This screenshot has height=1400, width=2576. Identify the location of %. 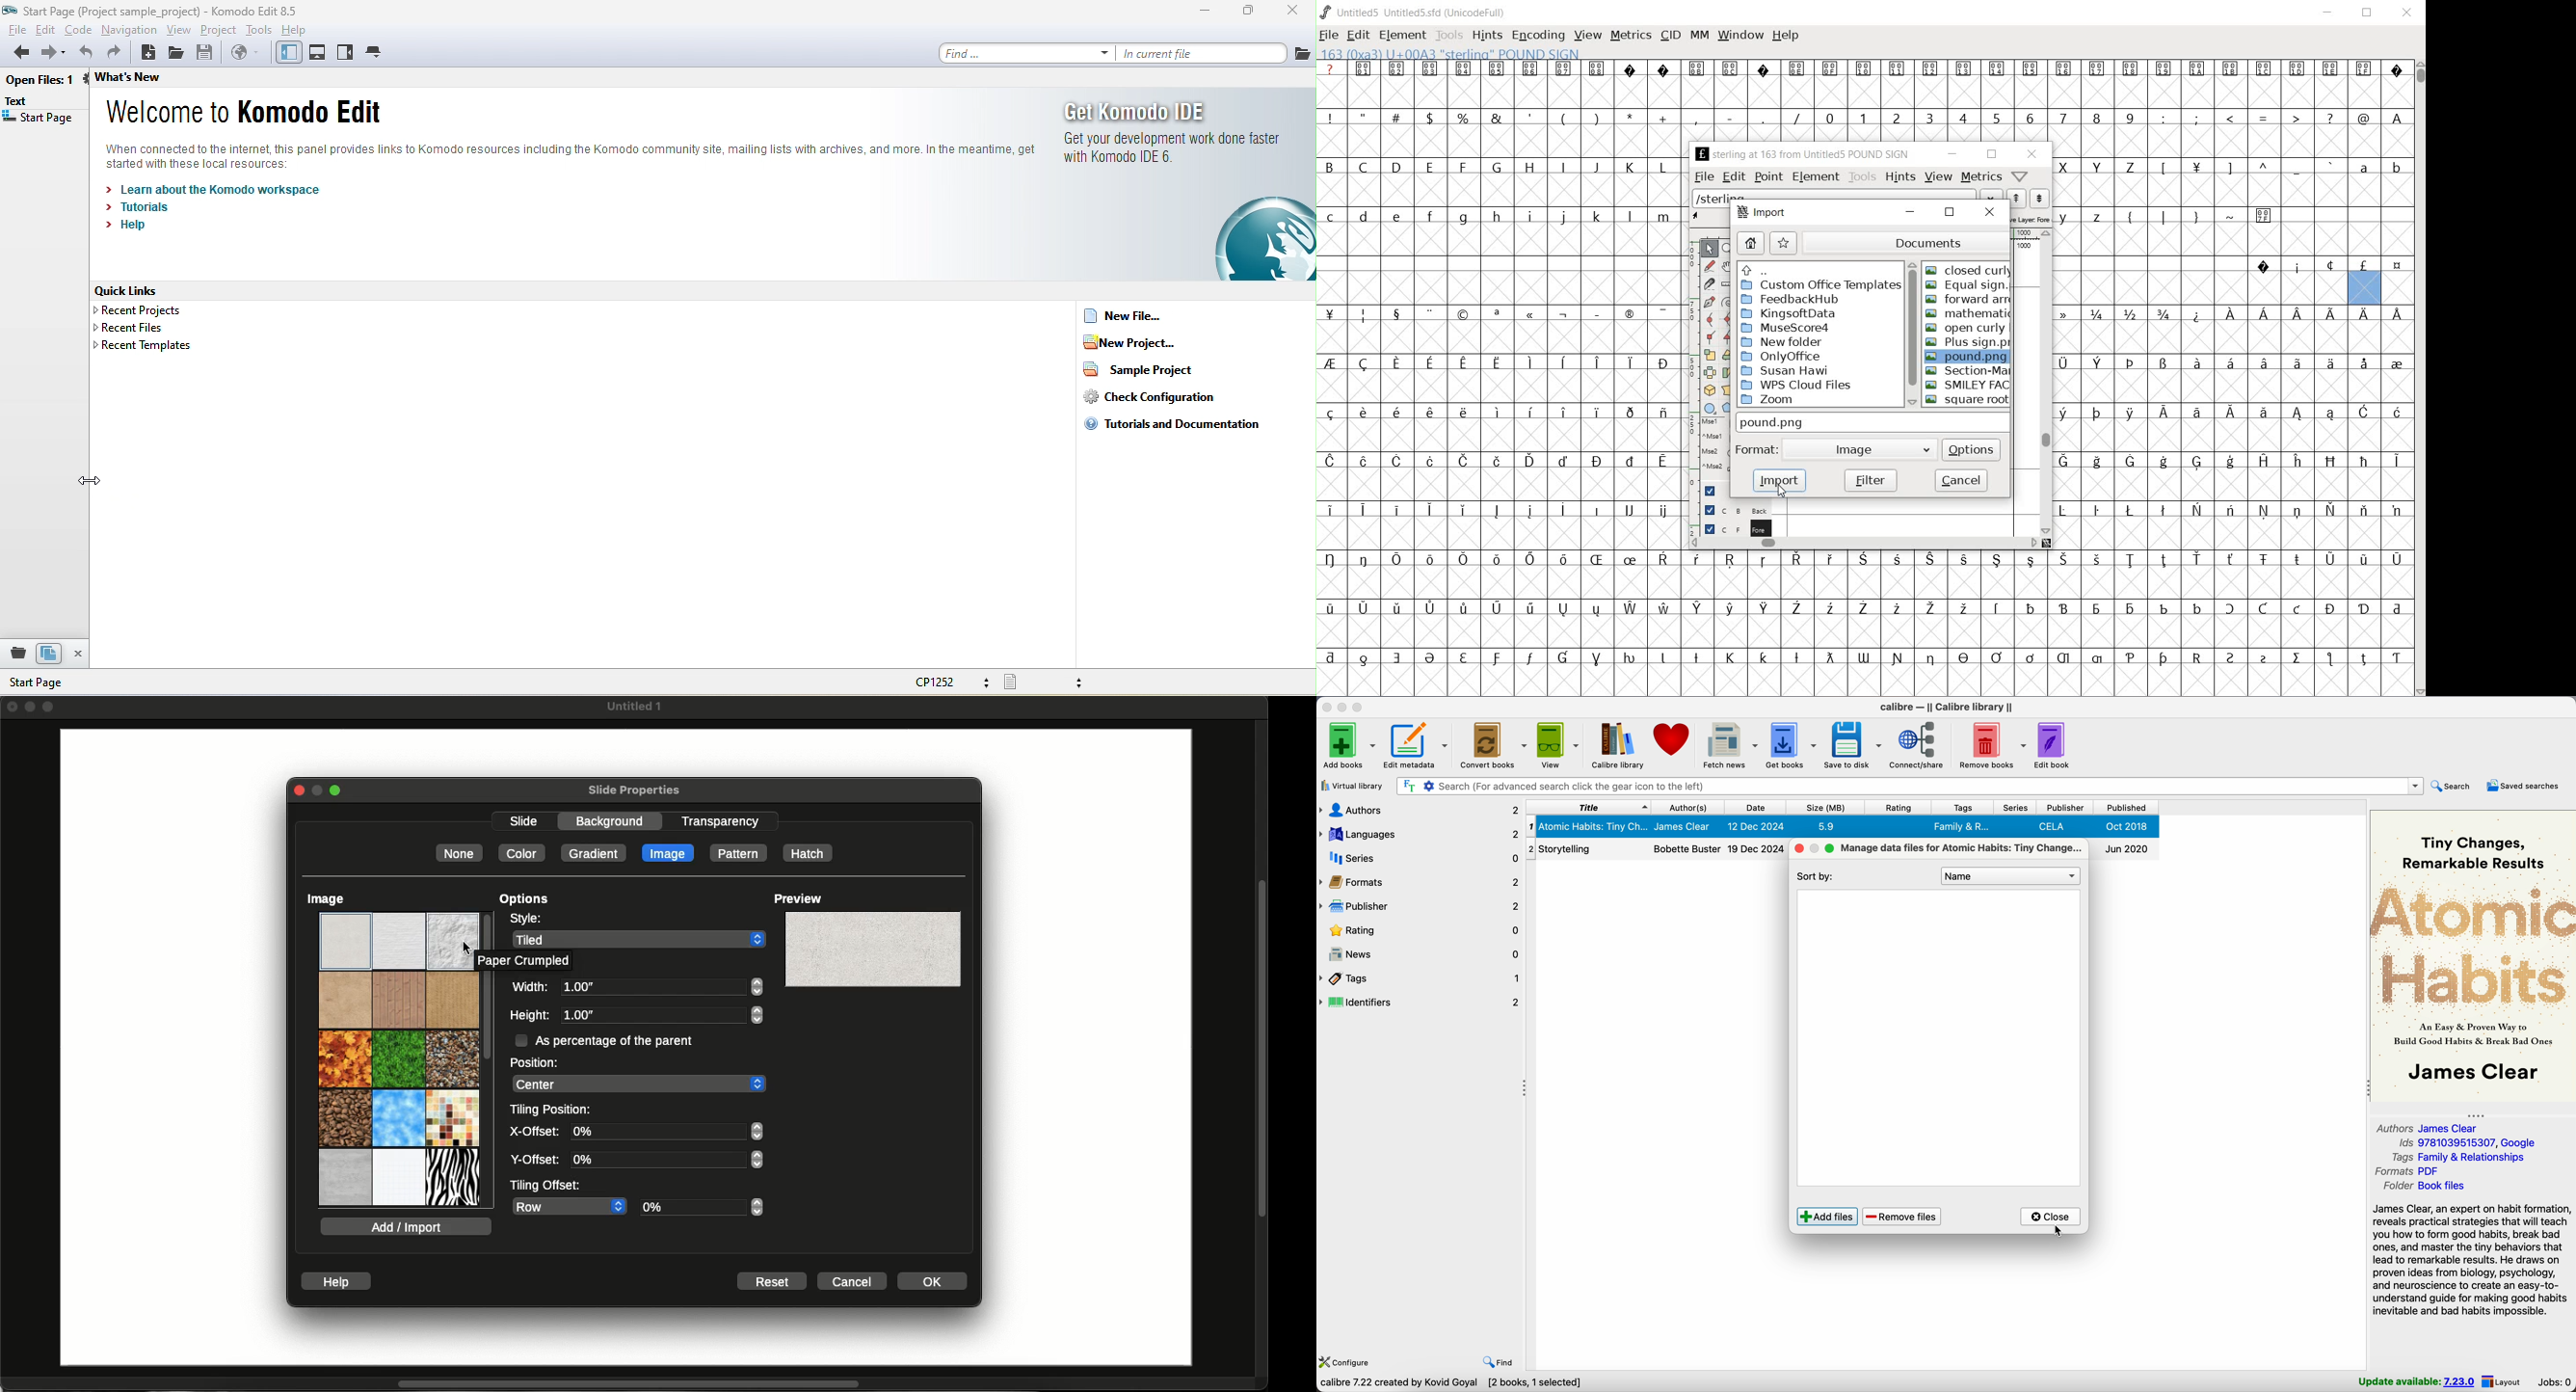
(1464, 118).